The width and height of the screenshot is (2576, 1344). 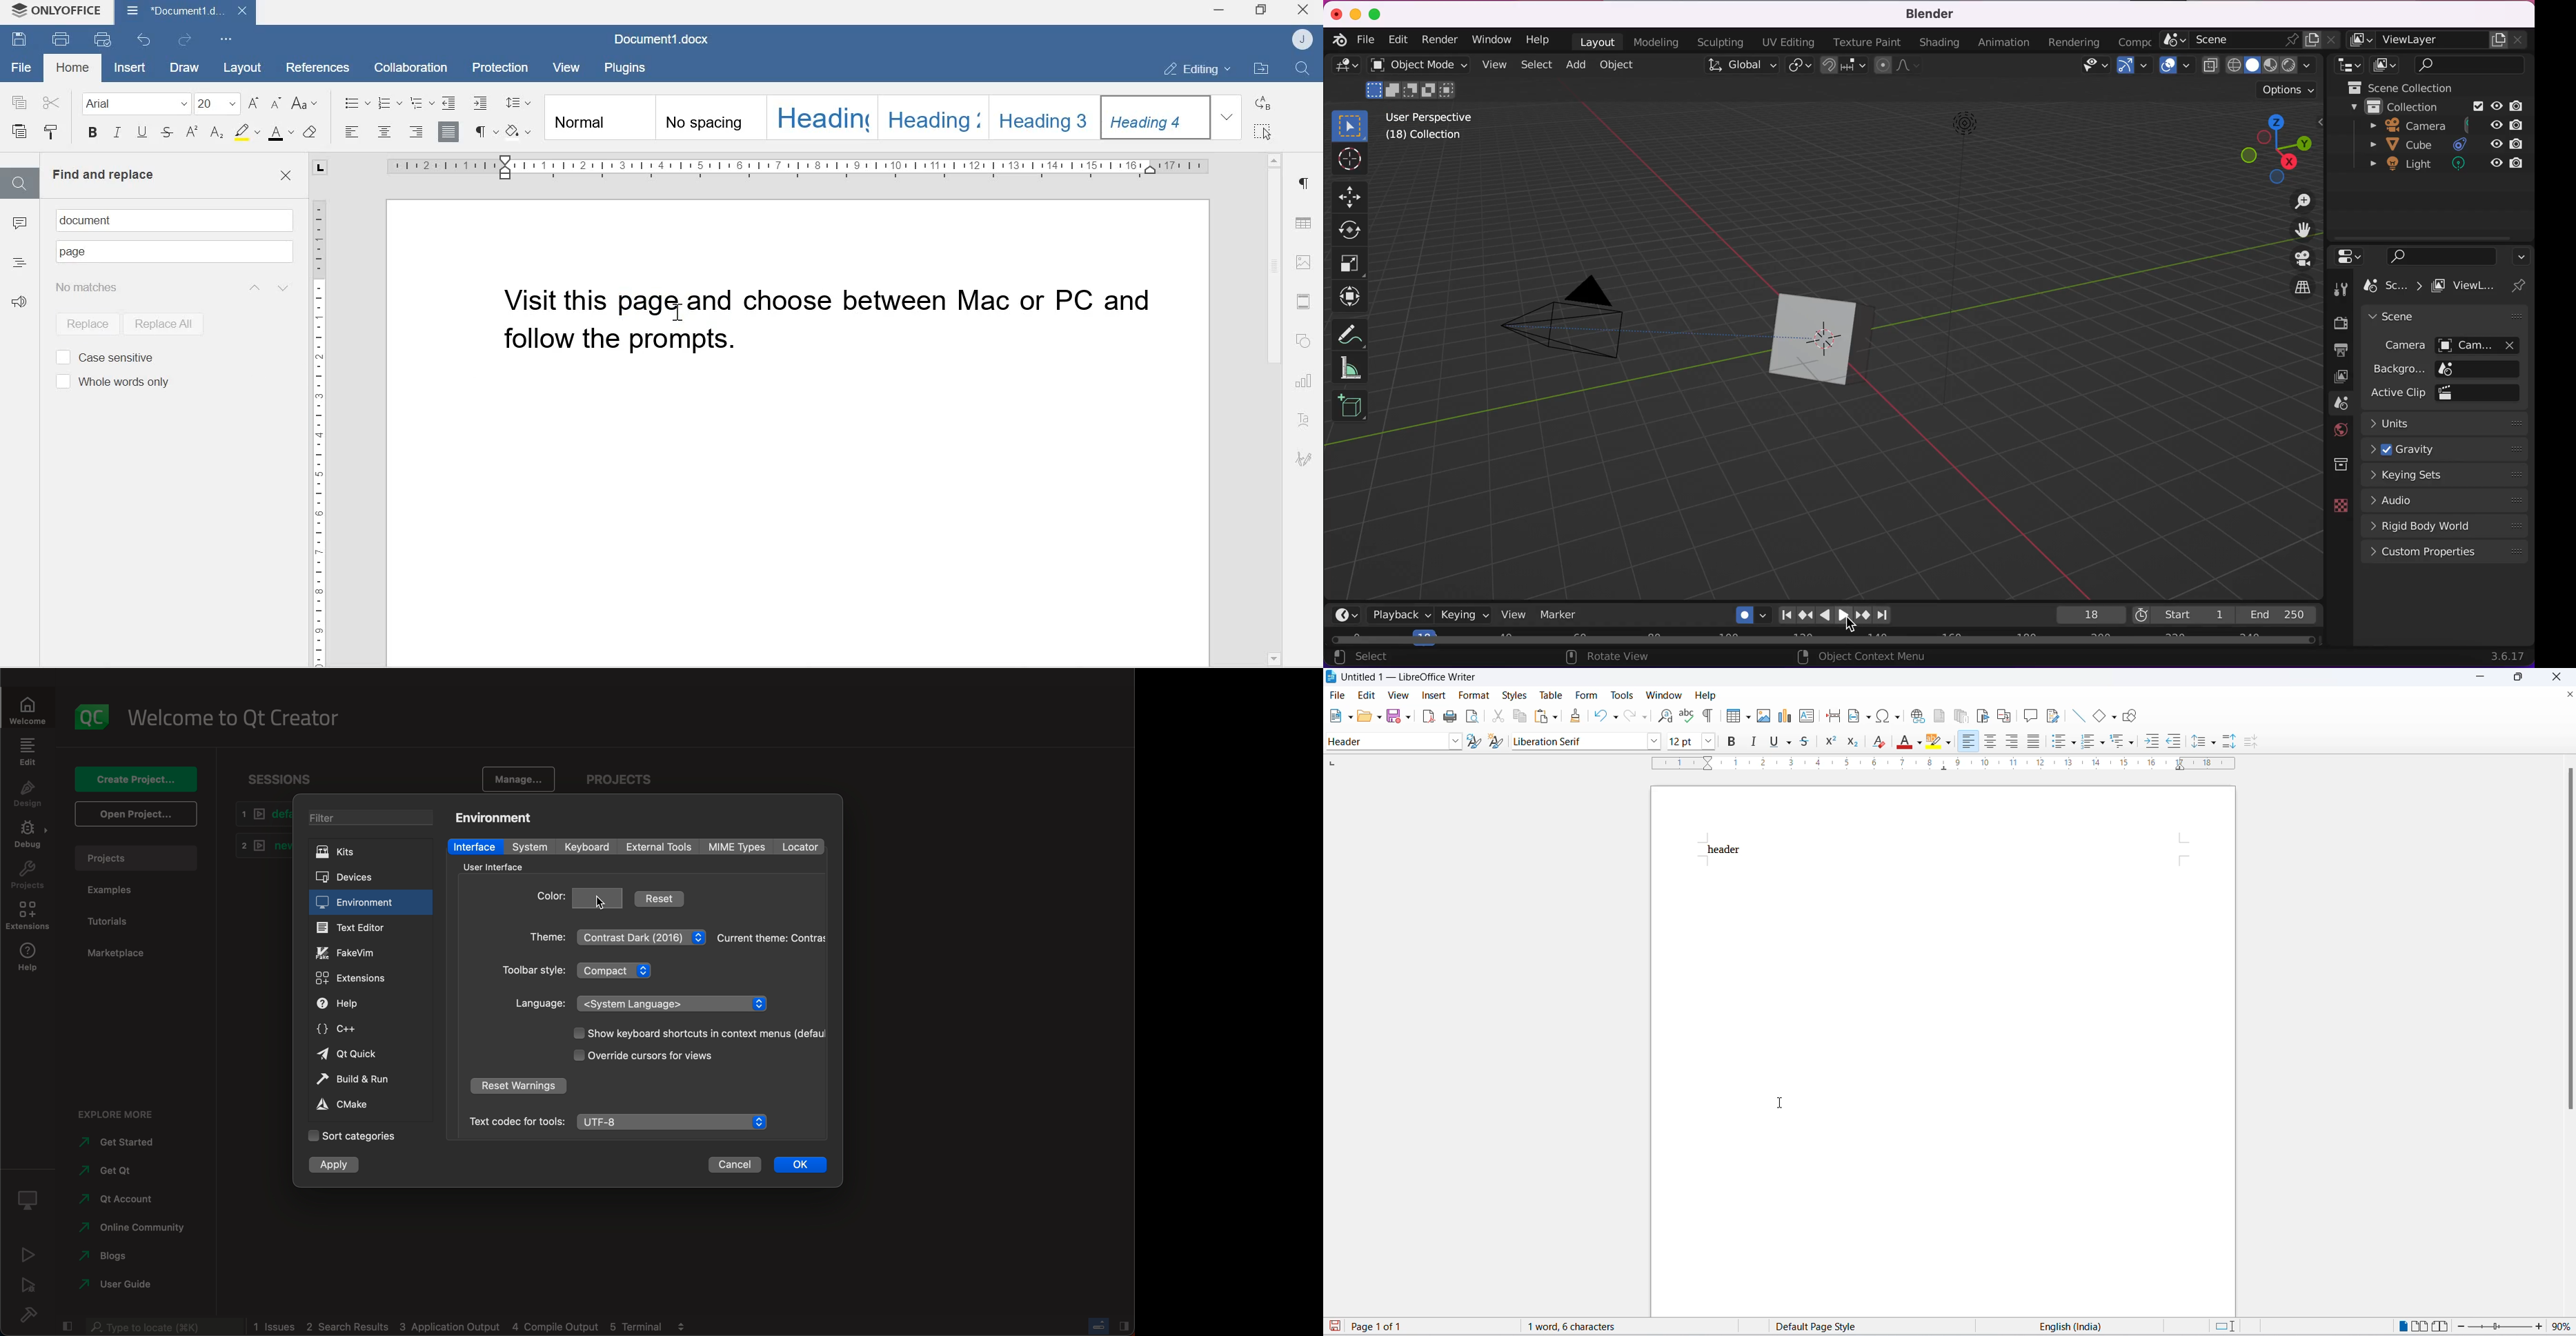 I want to click on Customize Quick Access Toolbar, so click(x=227, y=38).